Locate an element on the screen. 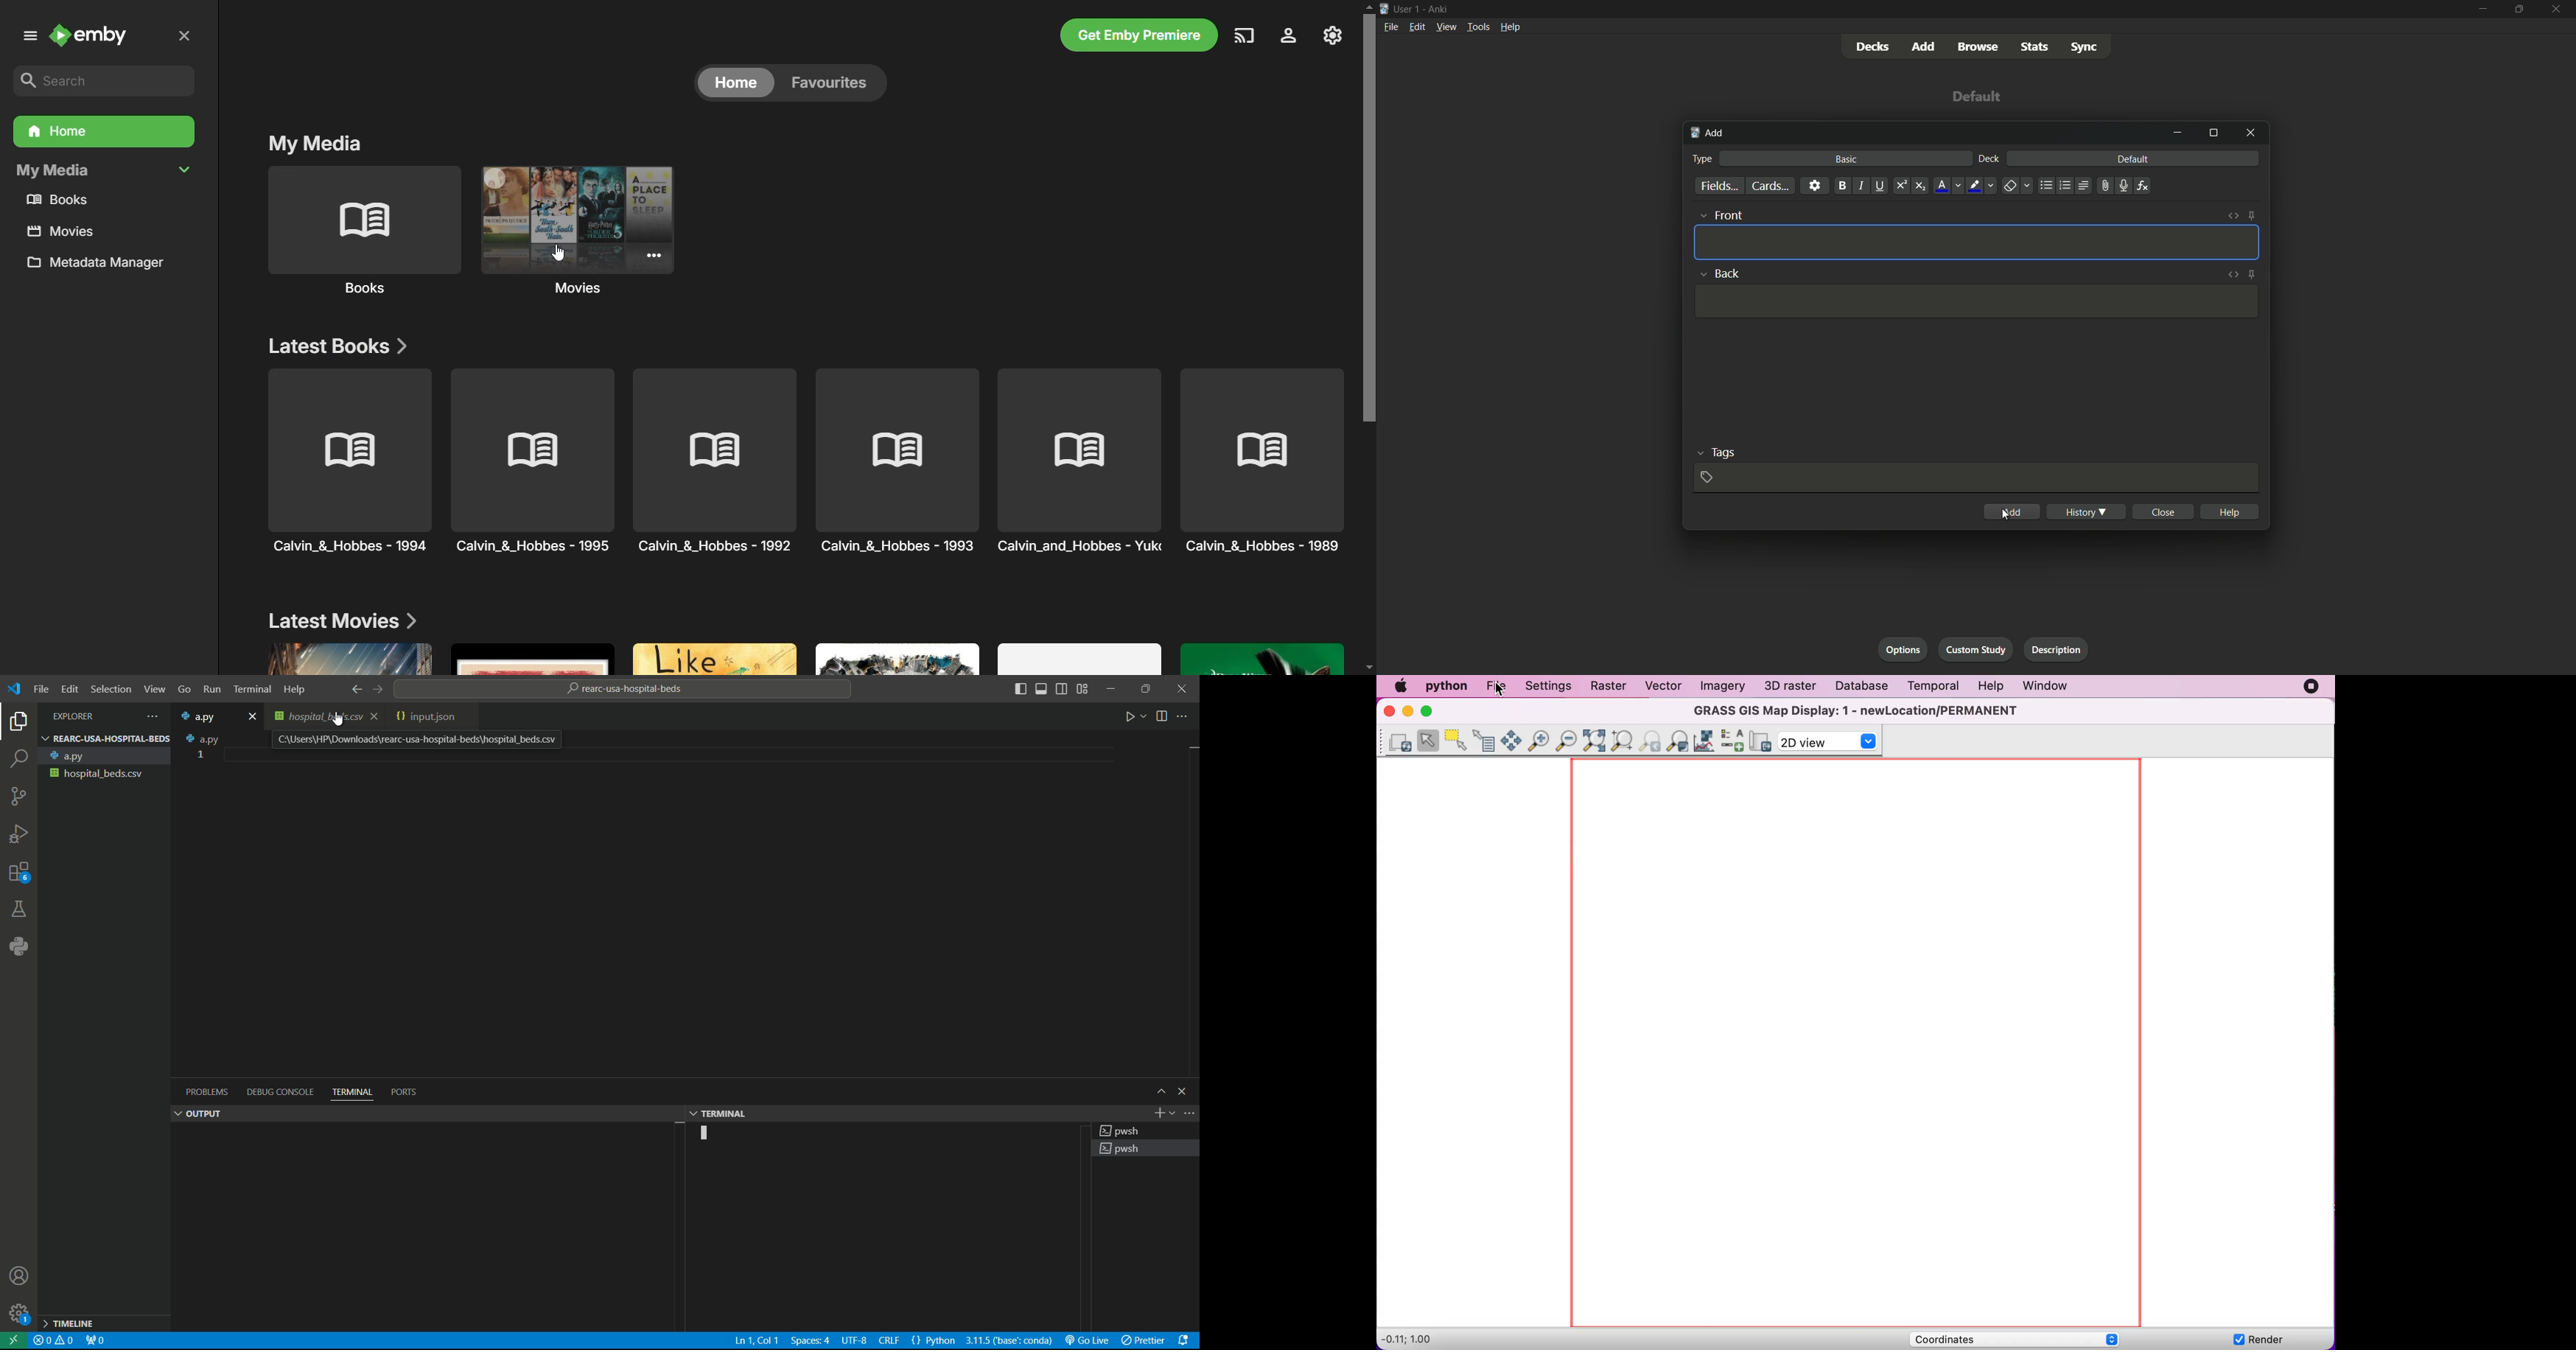 This screenshot has height=1372, width=2576. default is located at coordinates (1974, 96).